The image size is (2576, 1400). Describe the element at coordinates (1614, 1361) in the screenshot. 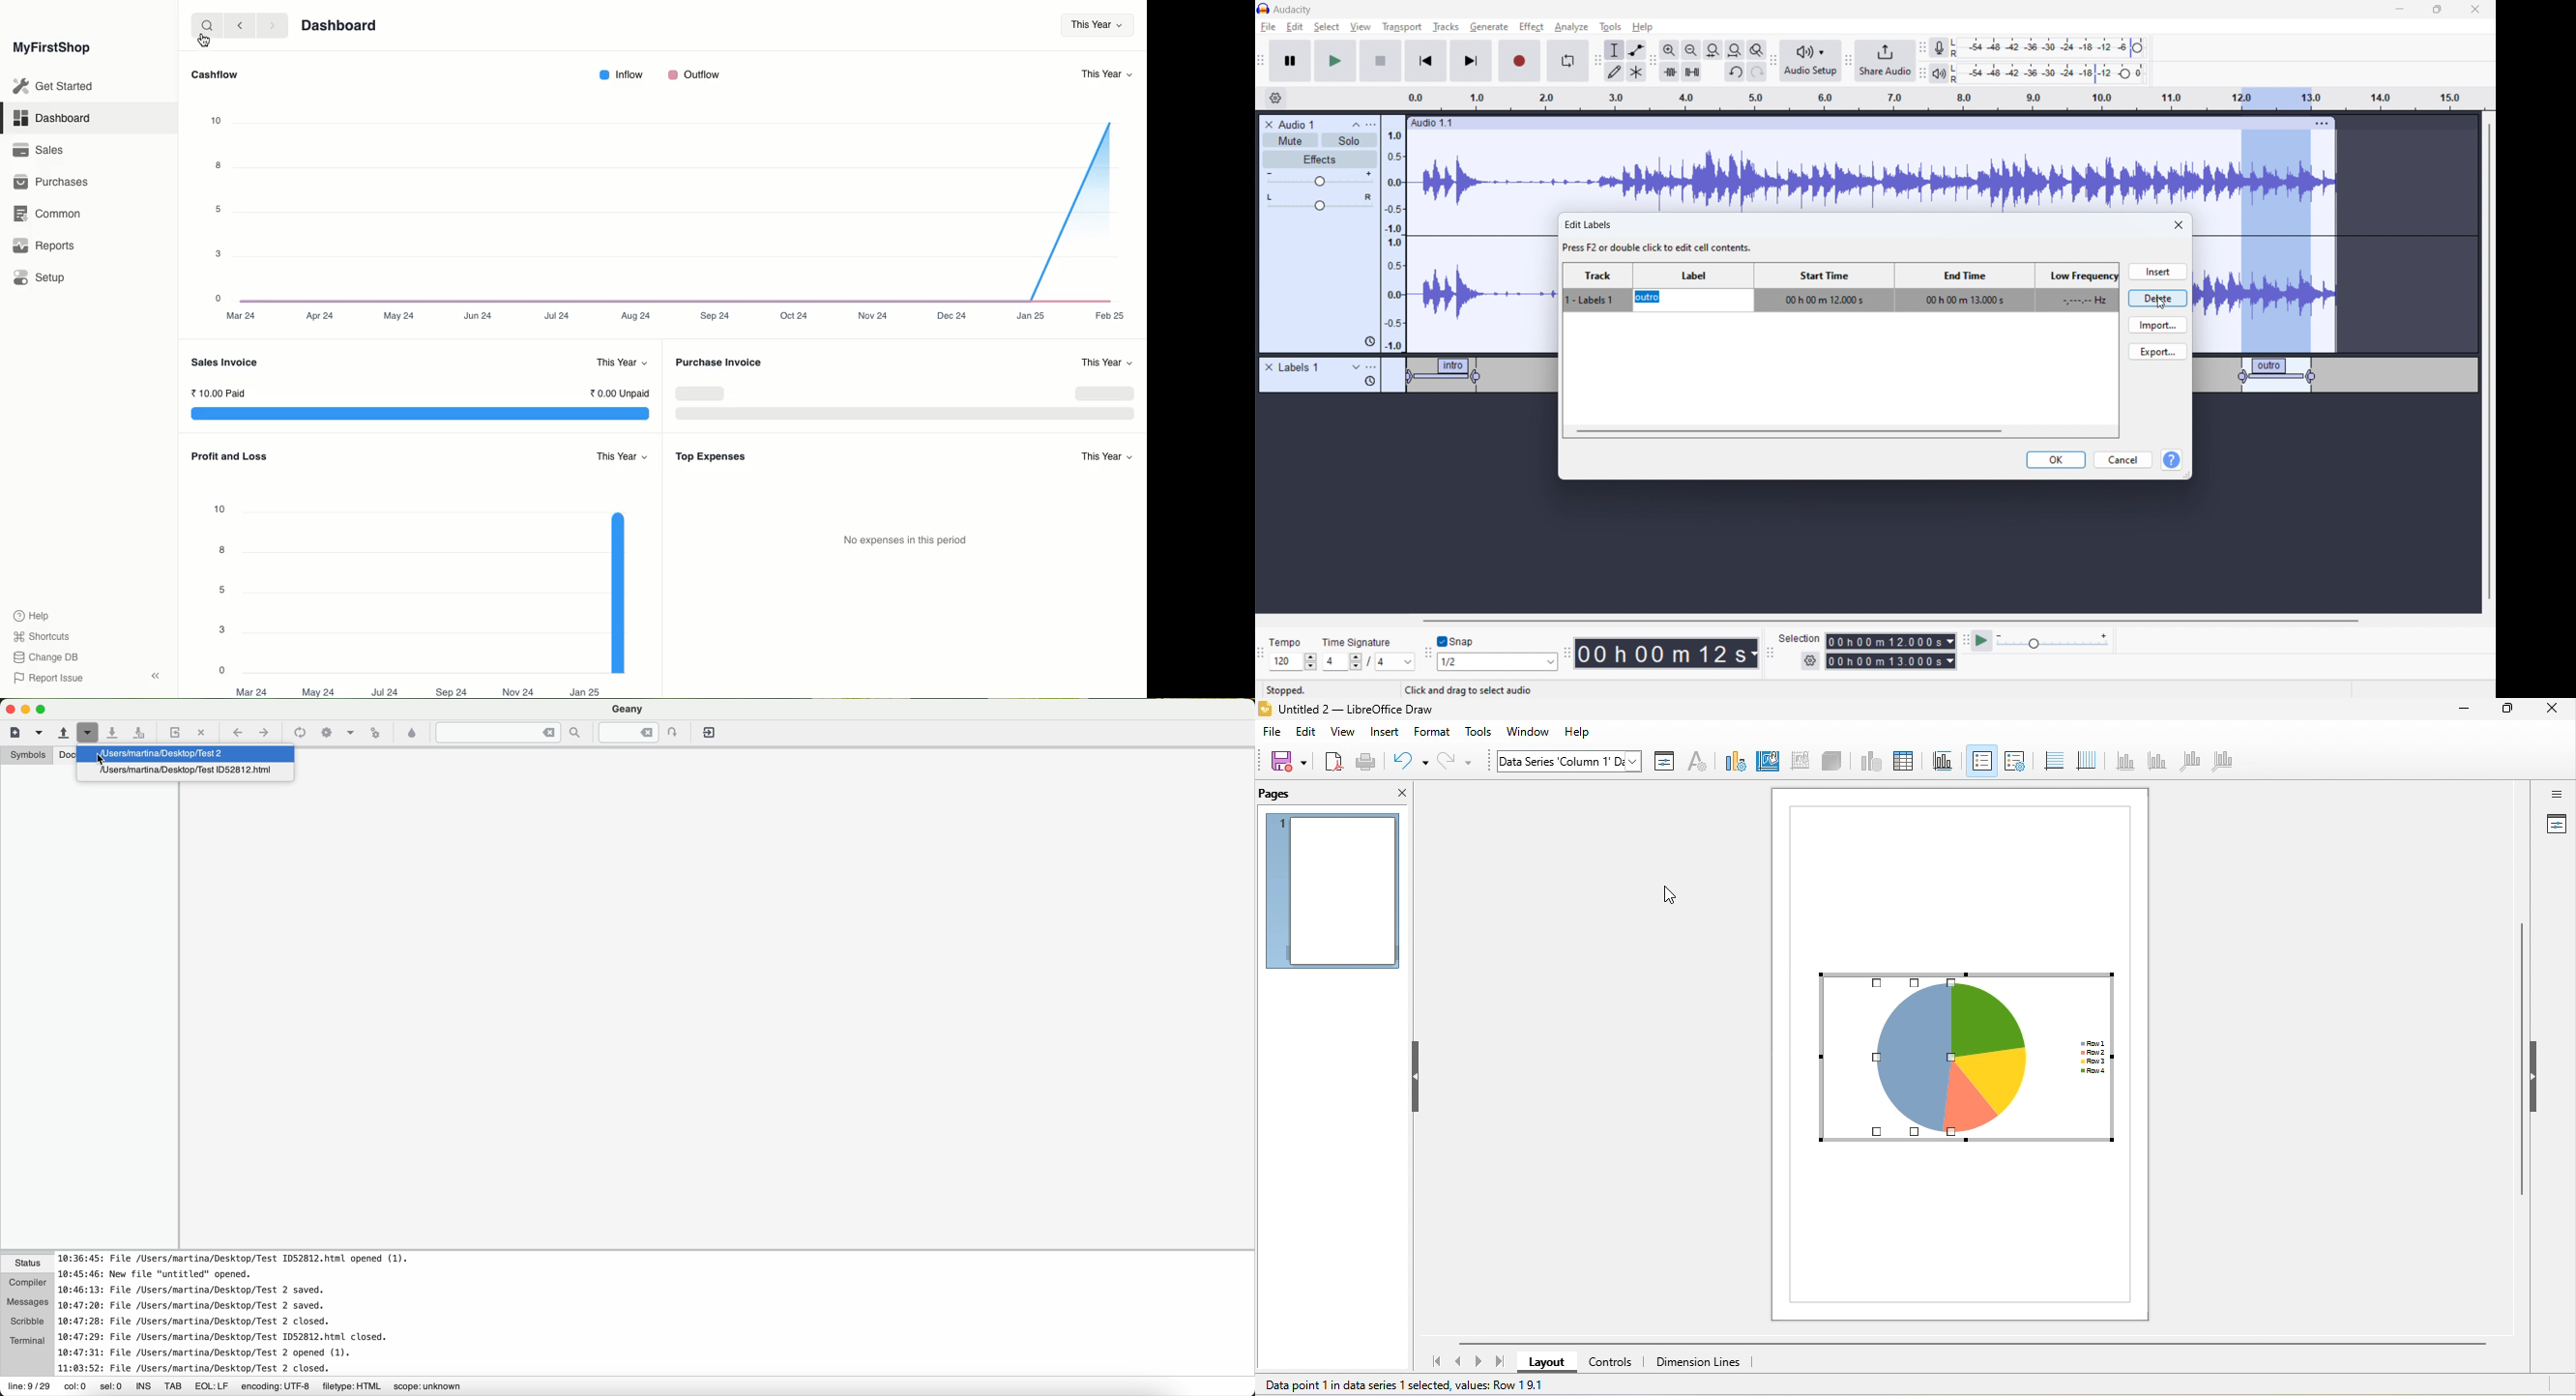

I see `controls` at that location.